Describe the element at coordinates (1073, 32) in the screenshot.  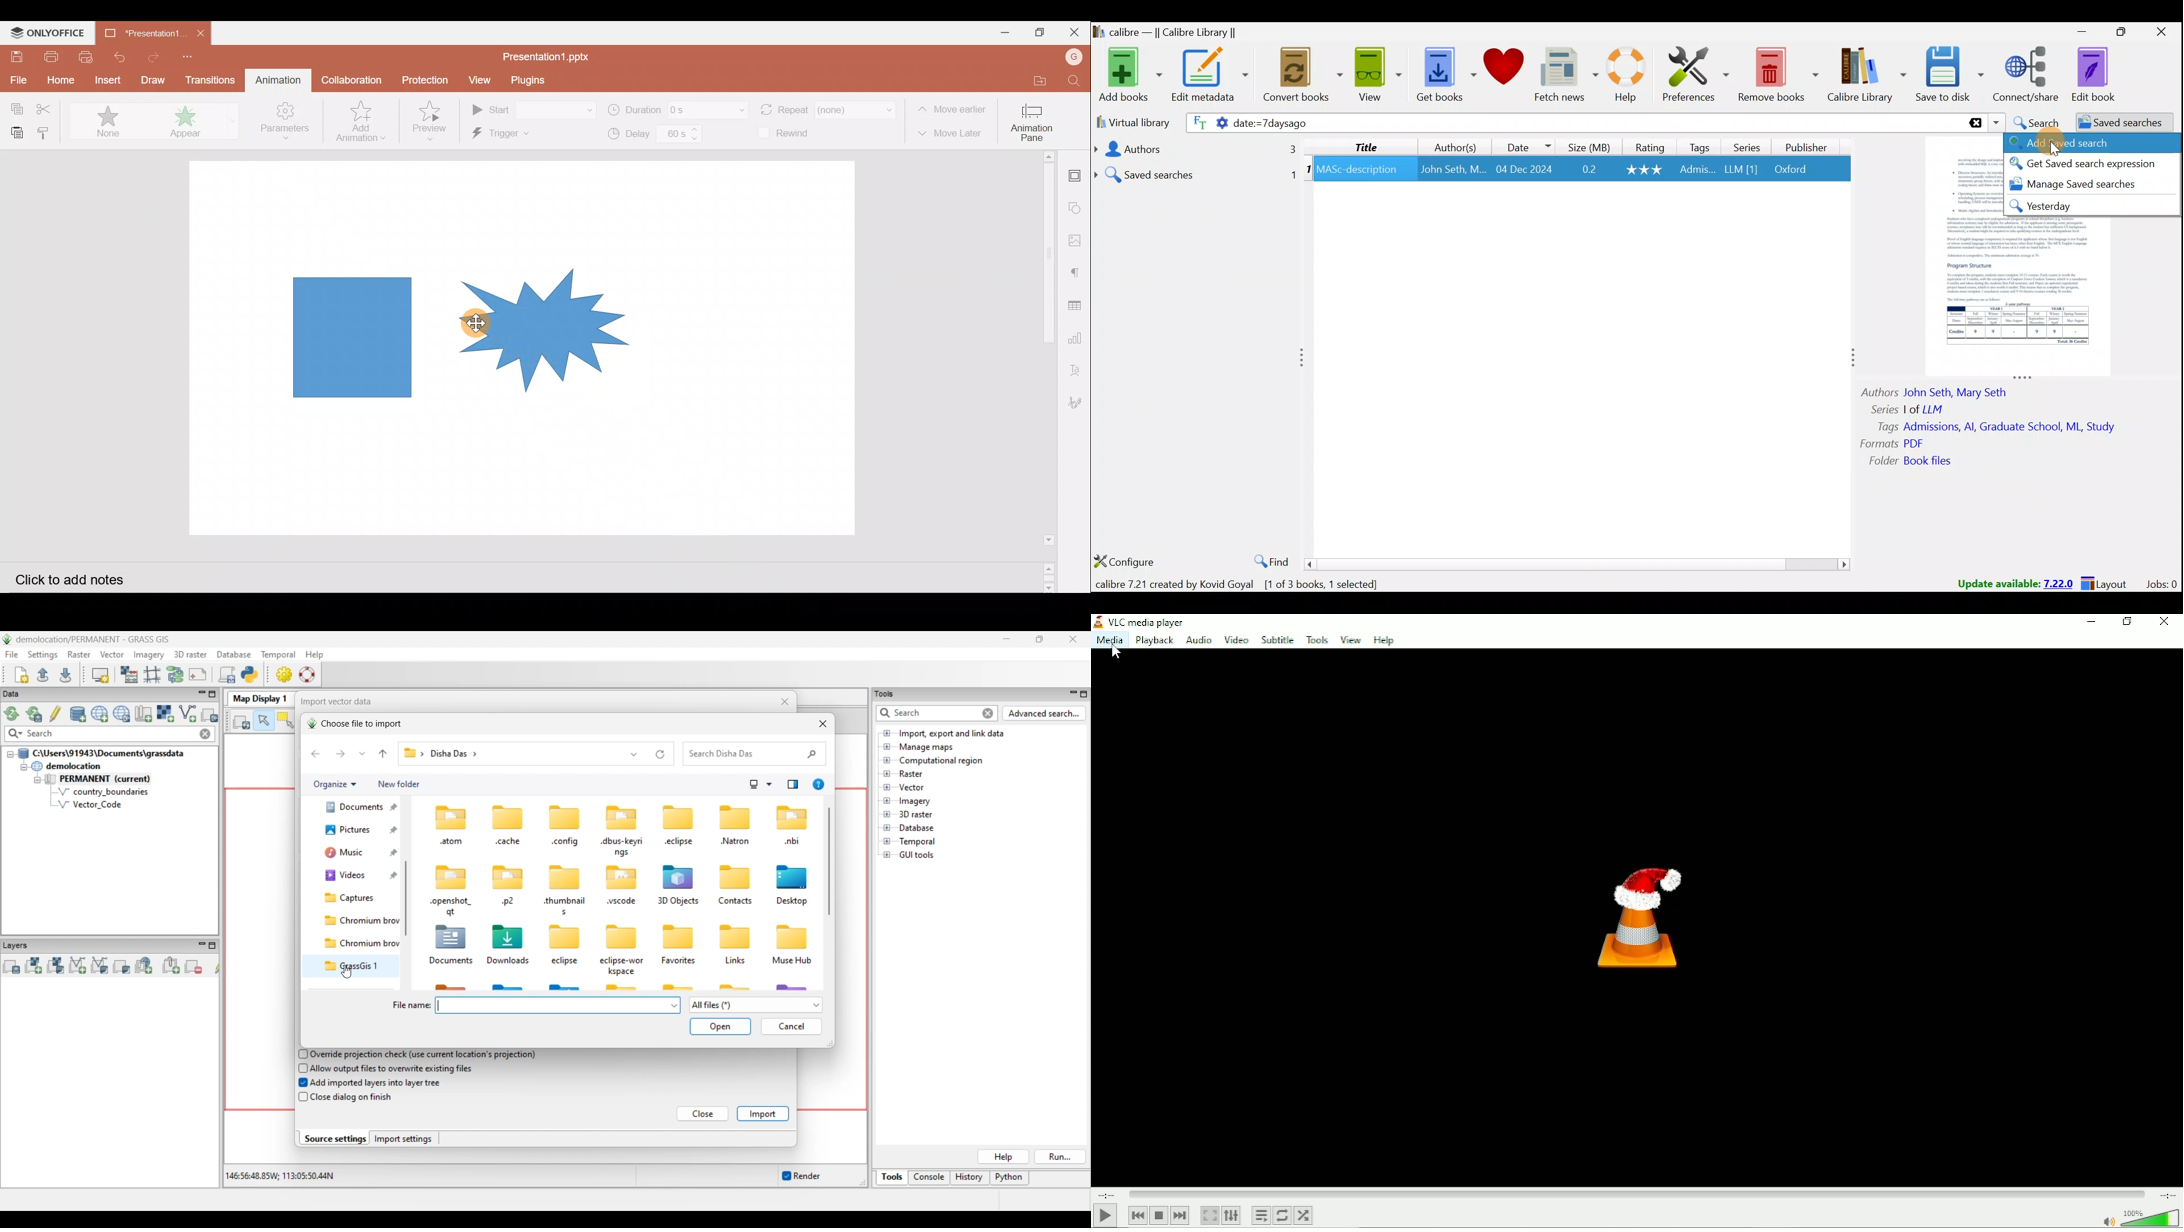
I see `Close` at that location.